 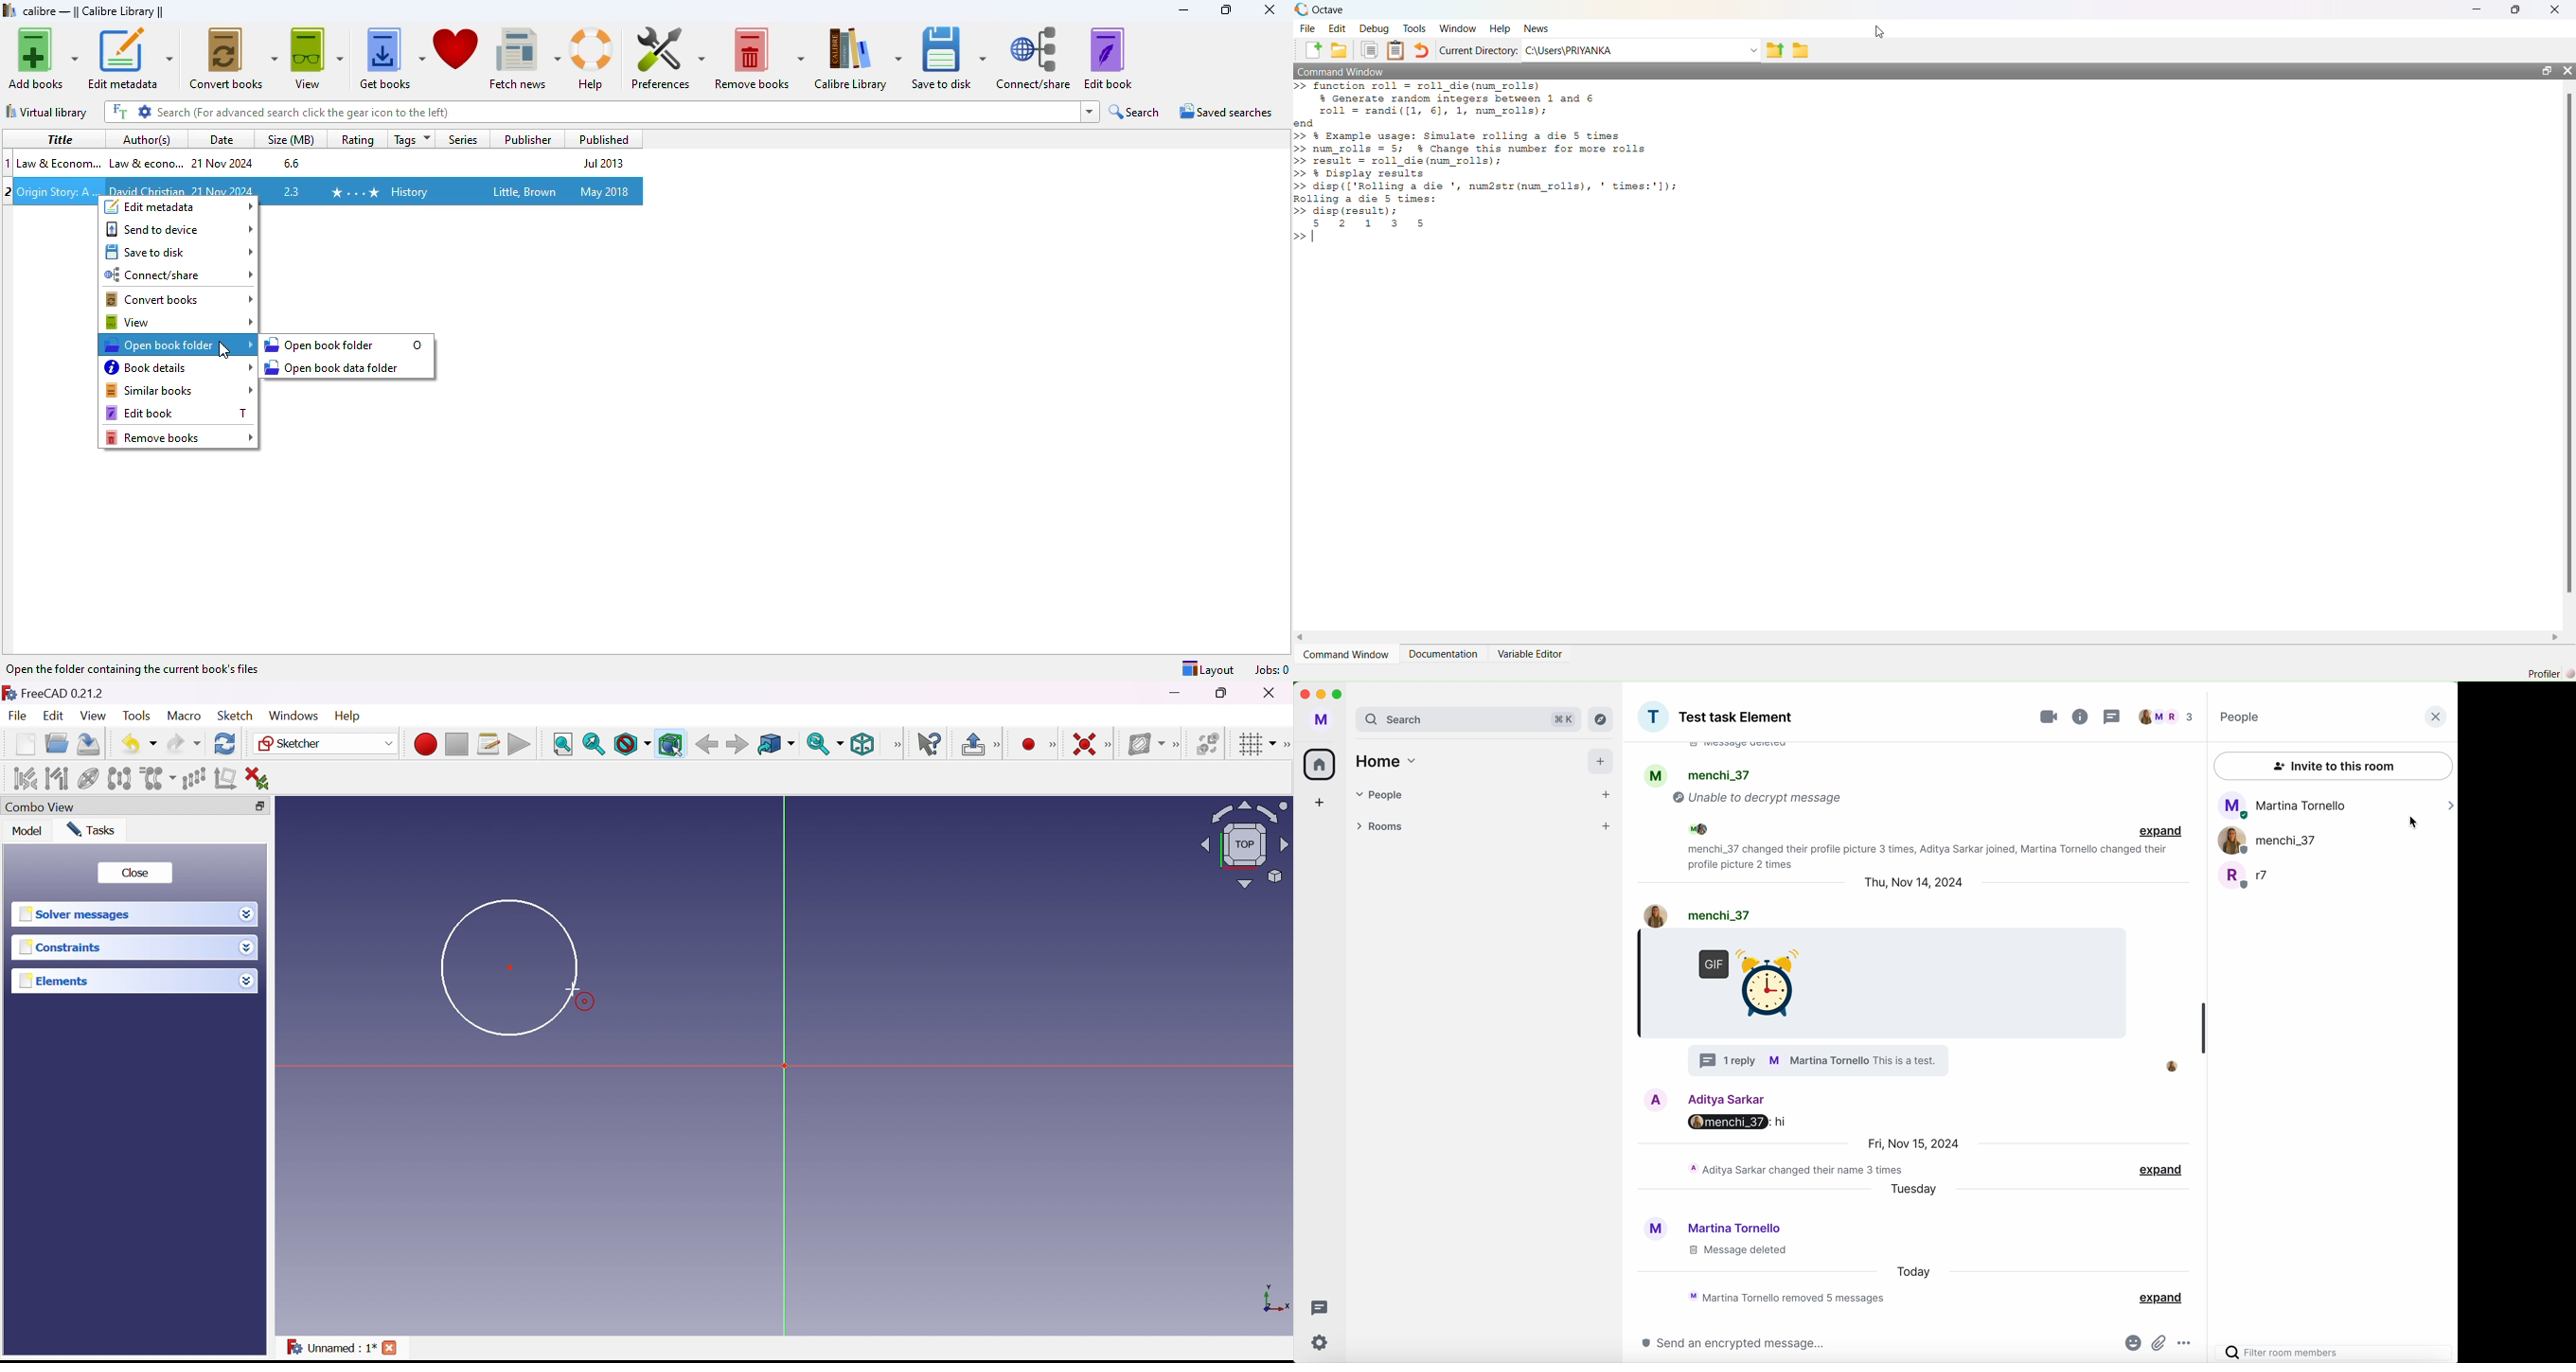 What do you see at coordinates (604, 191) in the screenshot?
I see `may 2018` at bounding box center [604, 191].